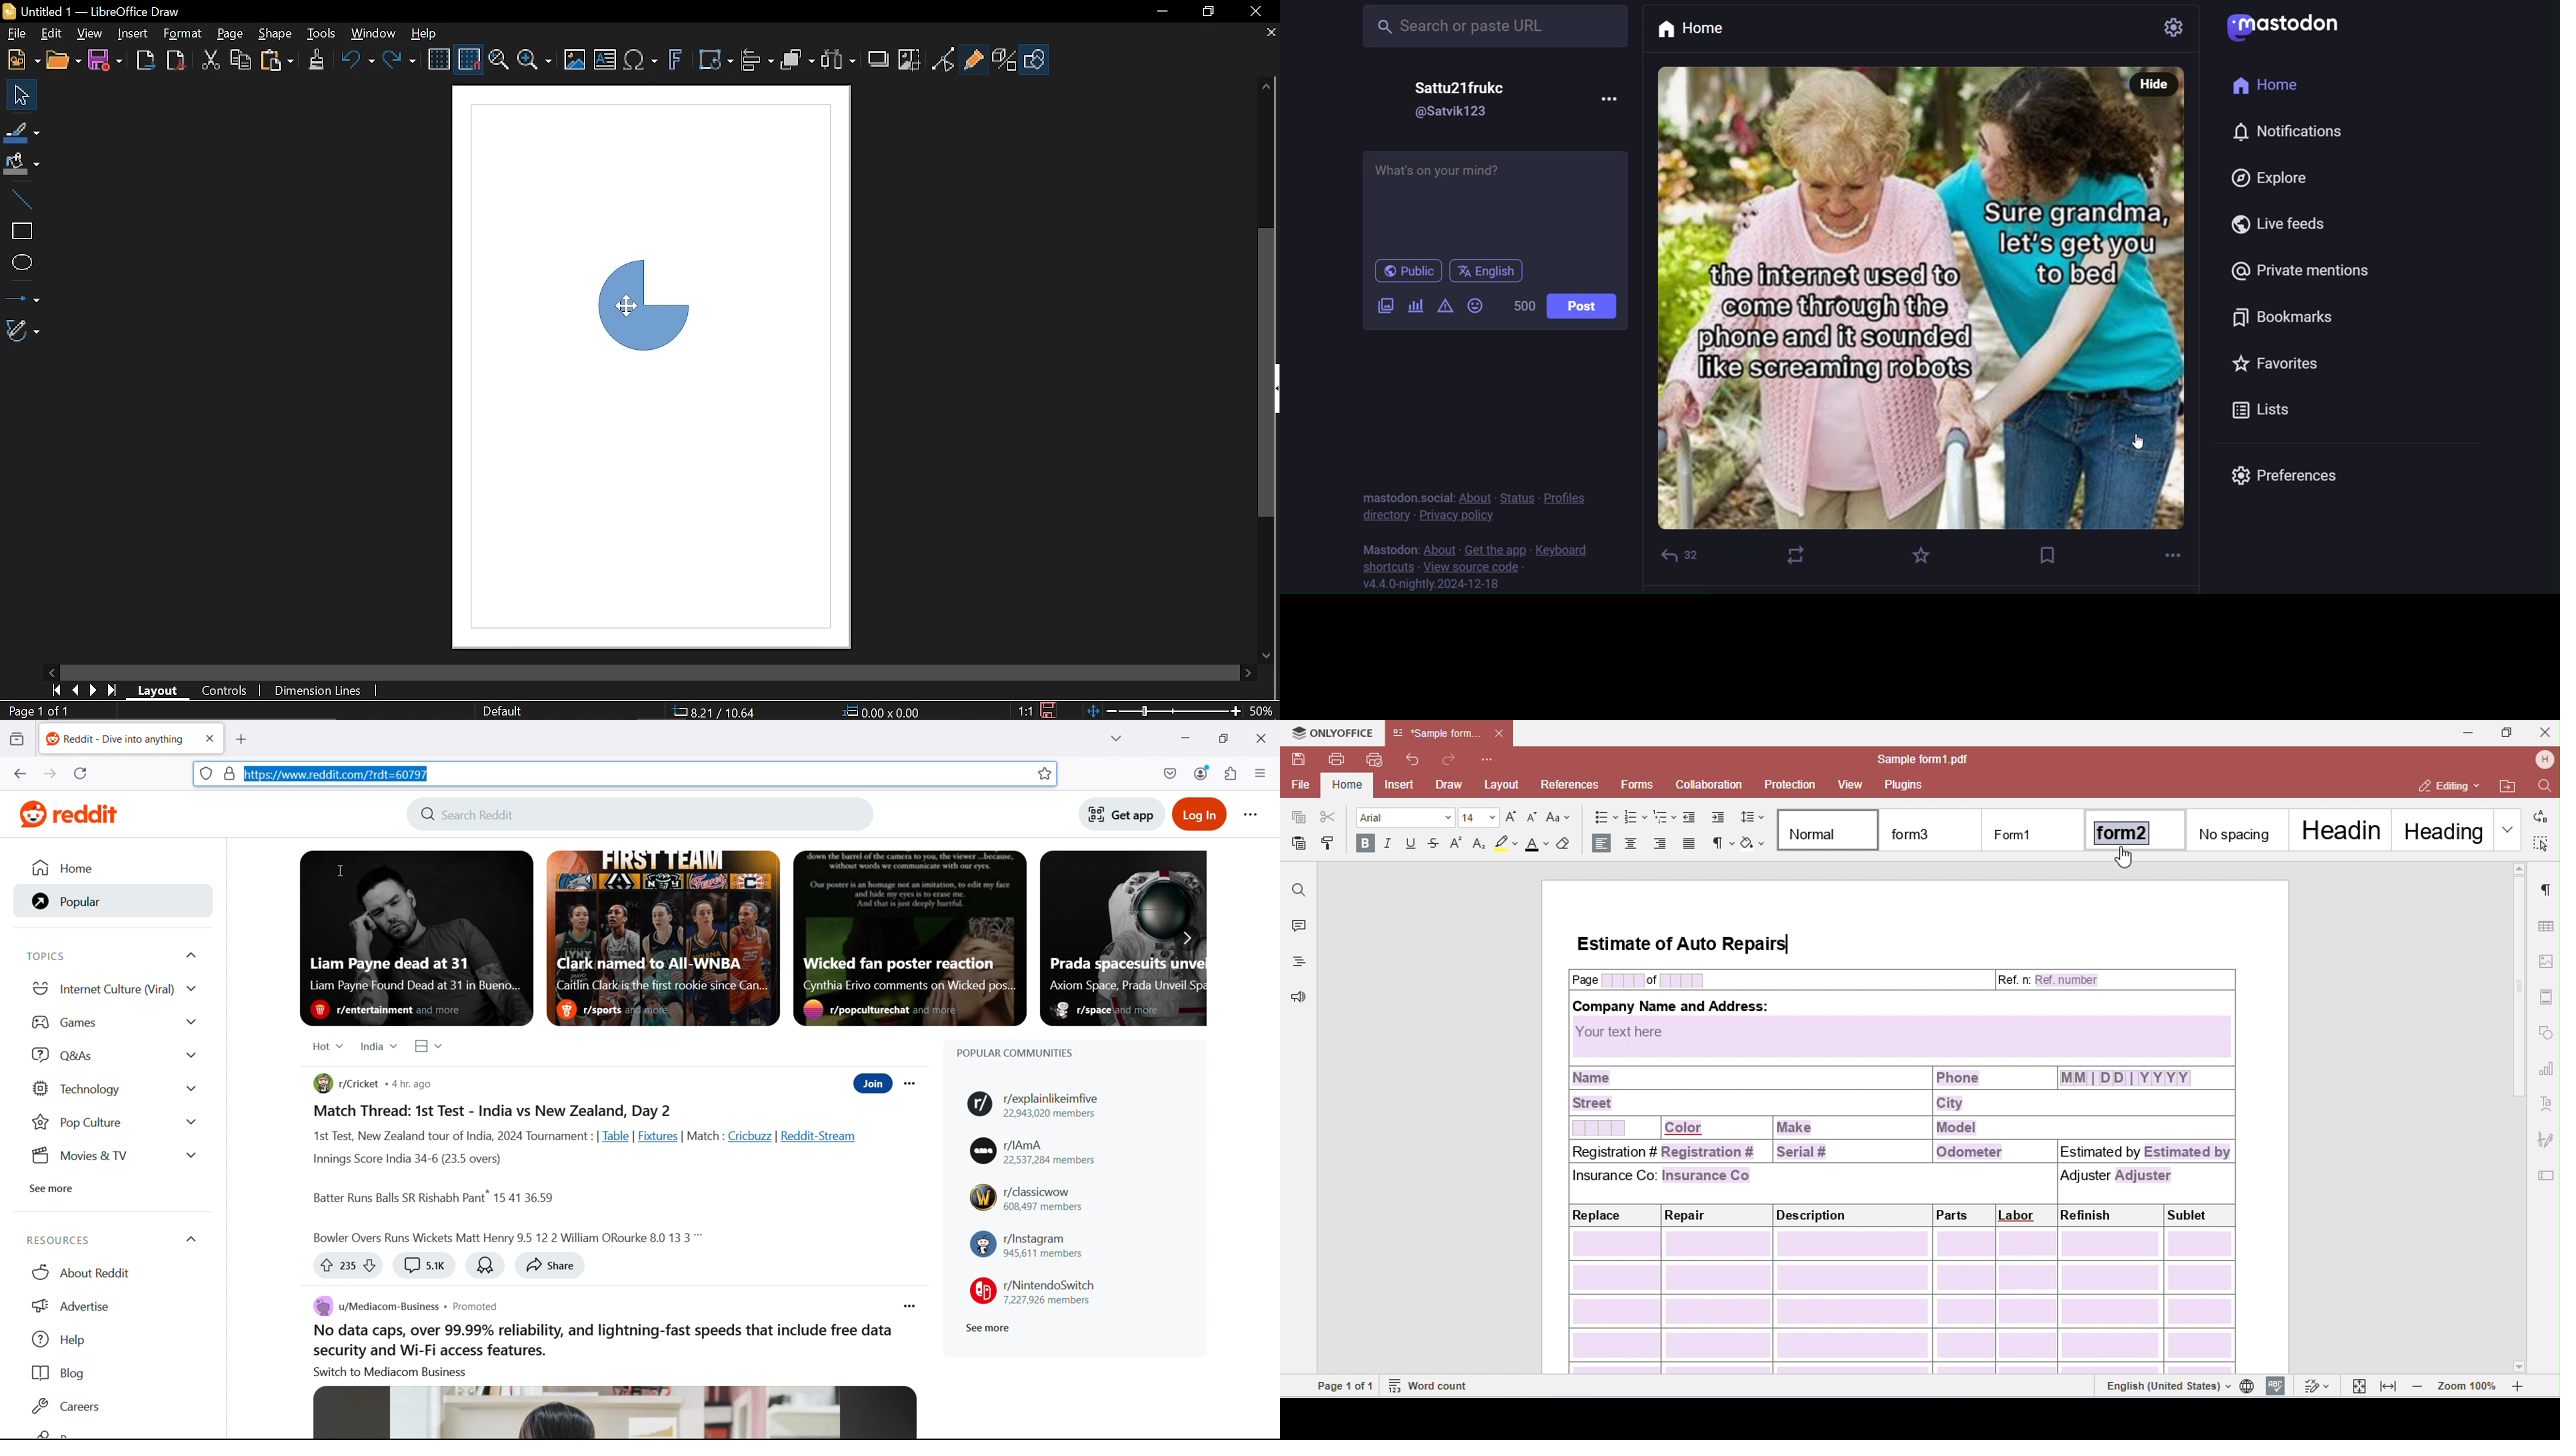 The image size is (2576, 1456). I want to click on r/classicwow, so click(1027, 1198).